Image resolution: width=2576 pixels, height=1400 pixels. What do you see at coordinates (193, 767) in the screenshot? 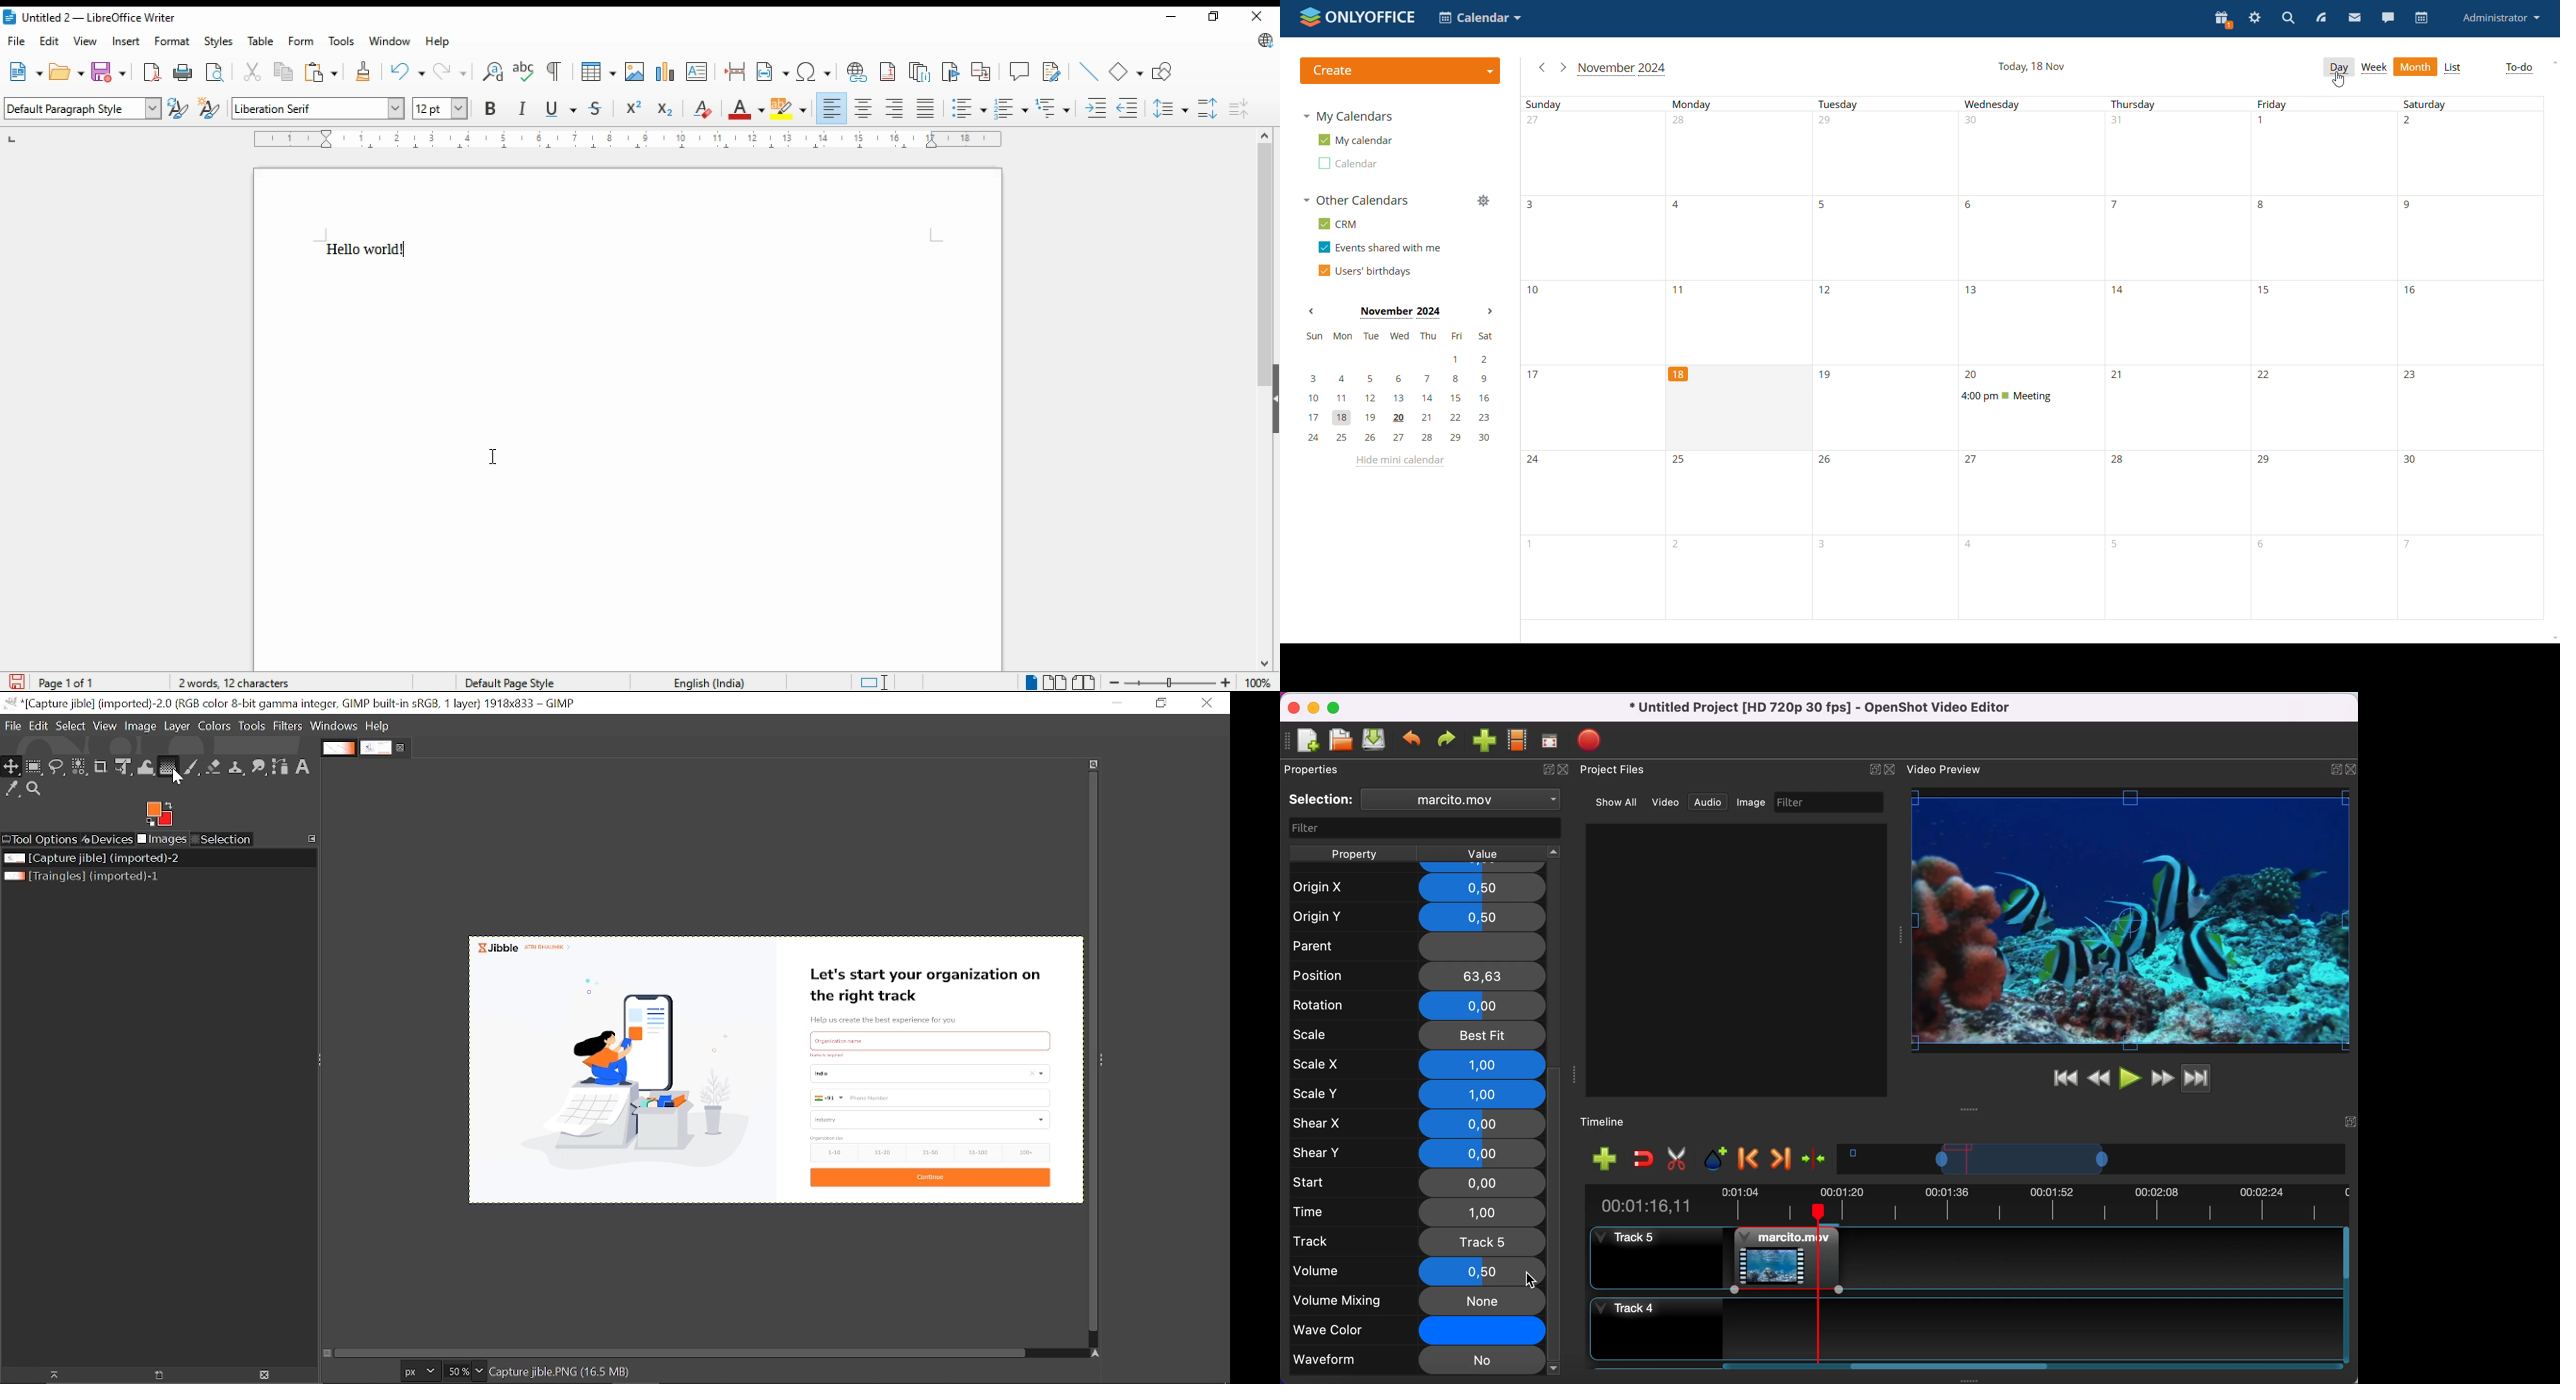
I see `Paintbrush tool` at bounding box center [193, 767].